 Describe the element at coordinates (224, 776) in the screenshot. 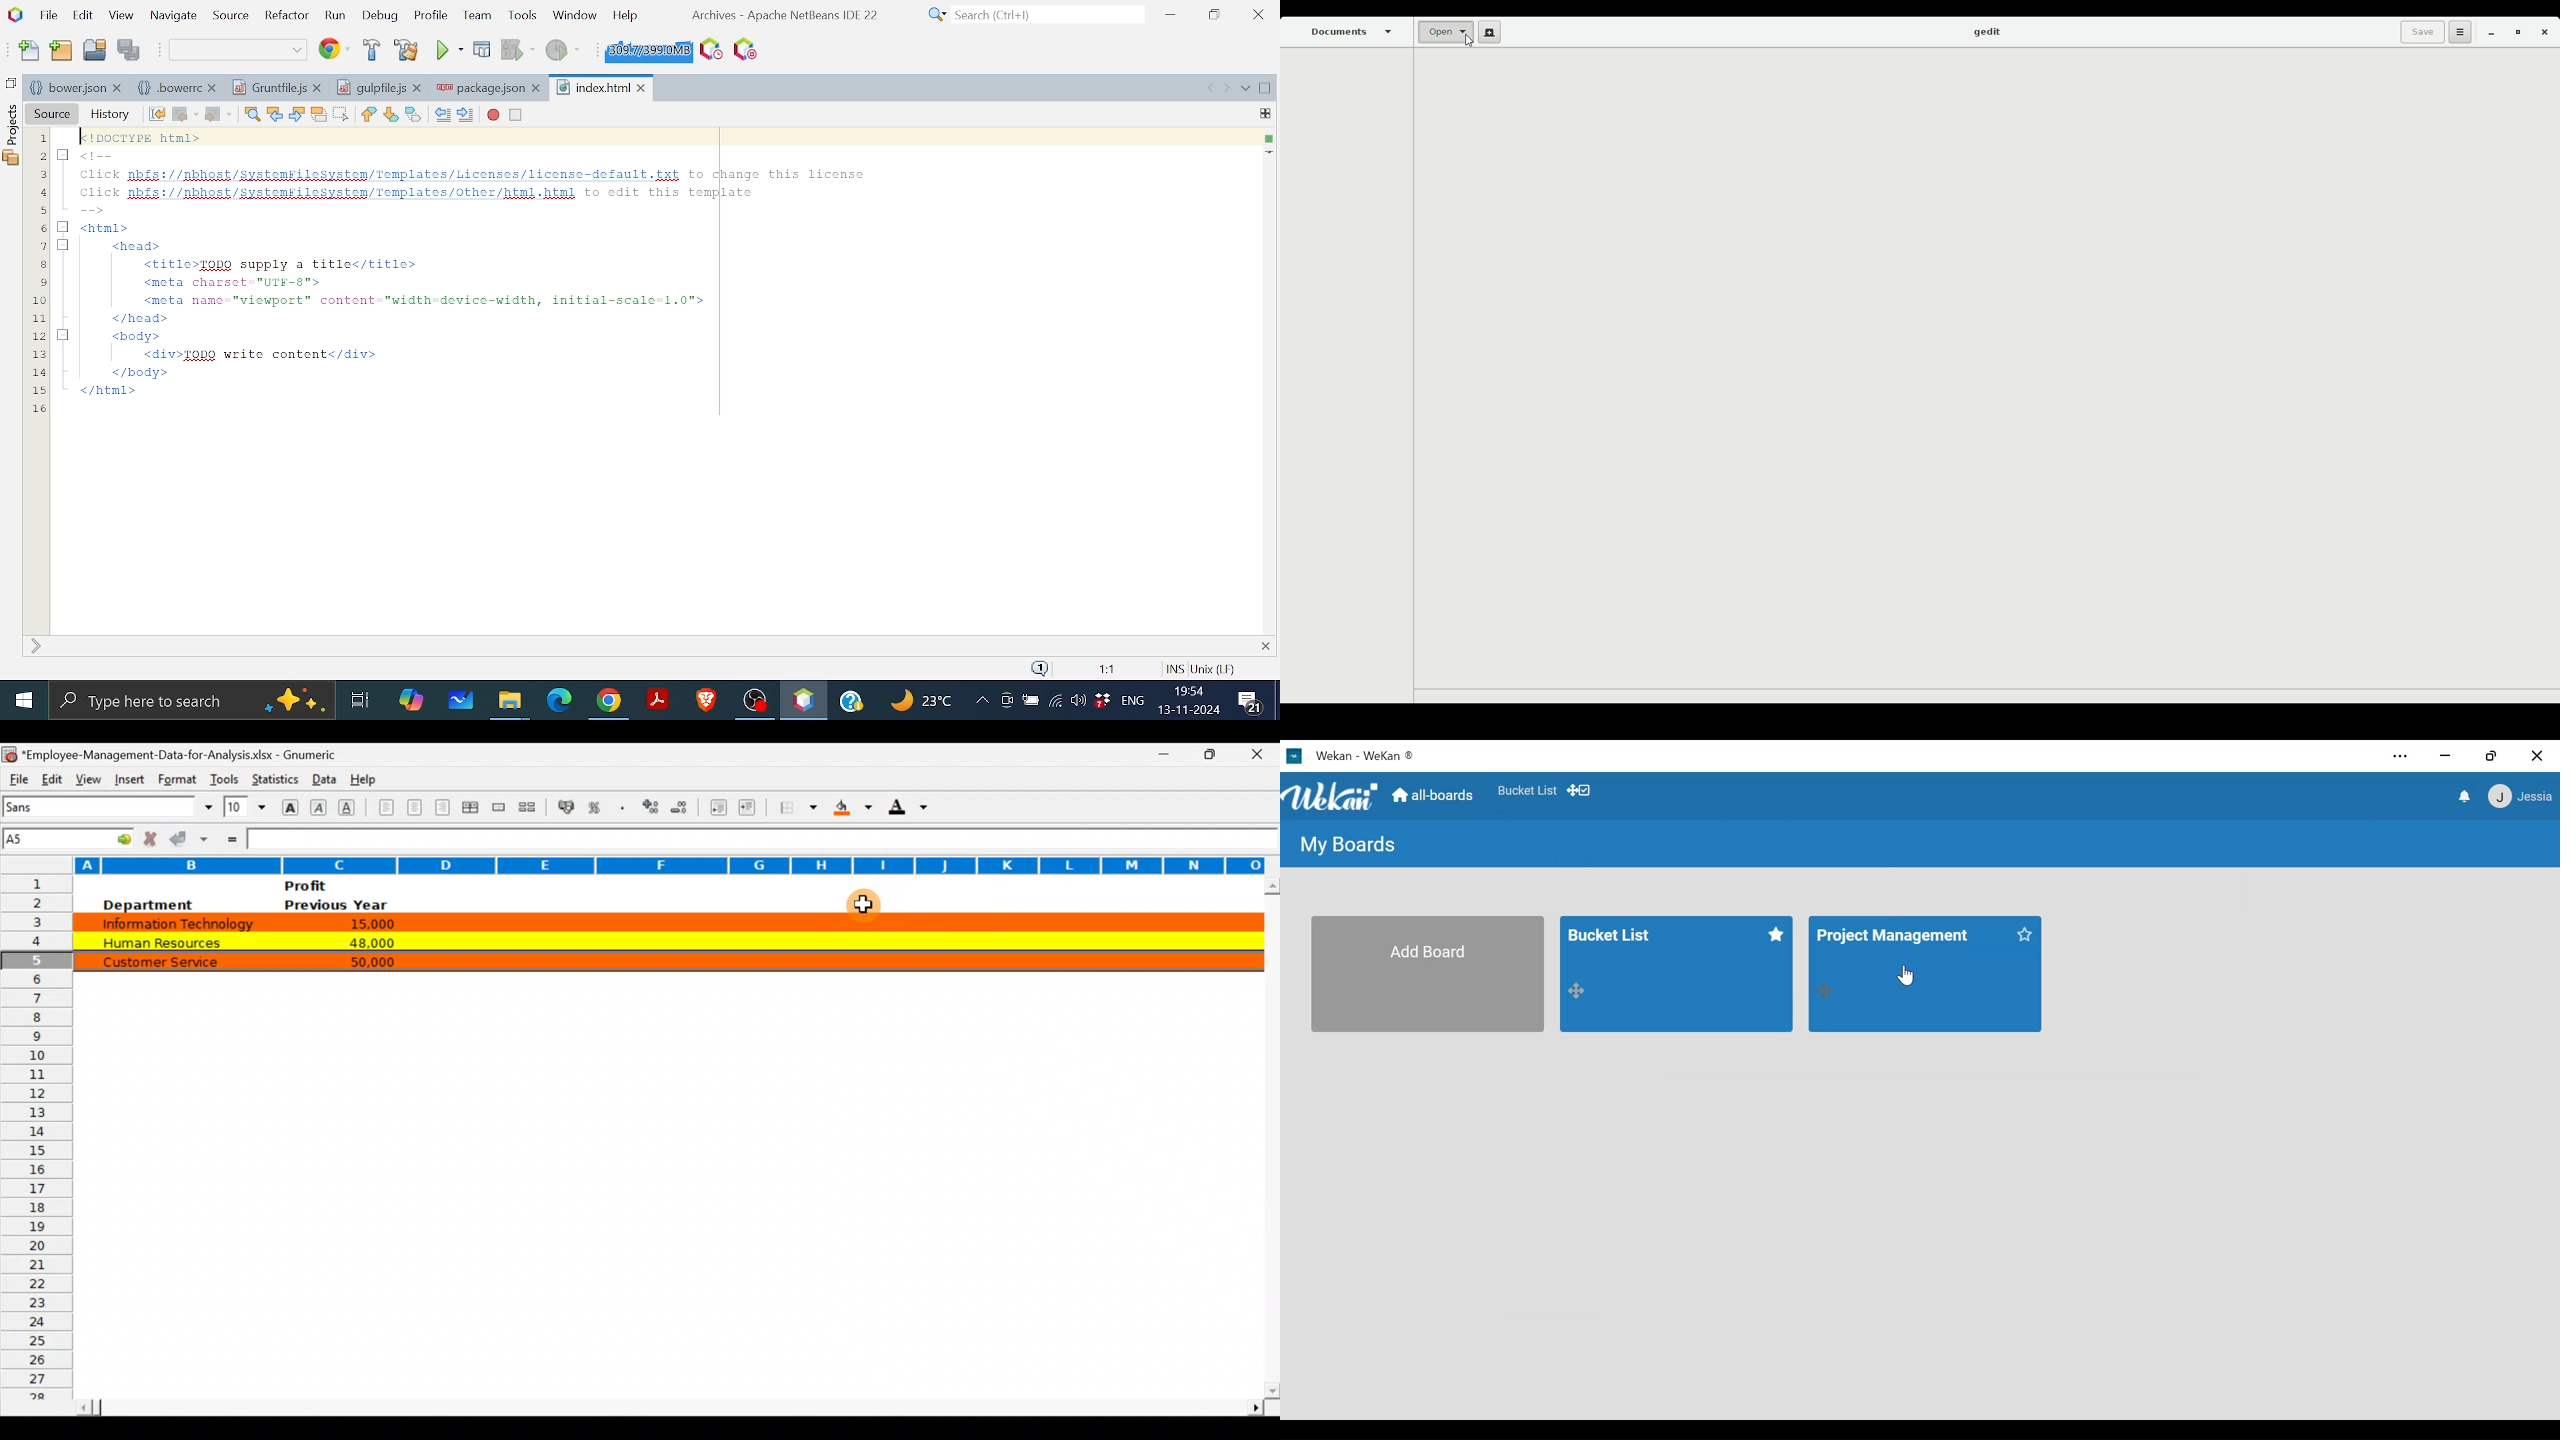

I see `Tools` at that location.